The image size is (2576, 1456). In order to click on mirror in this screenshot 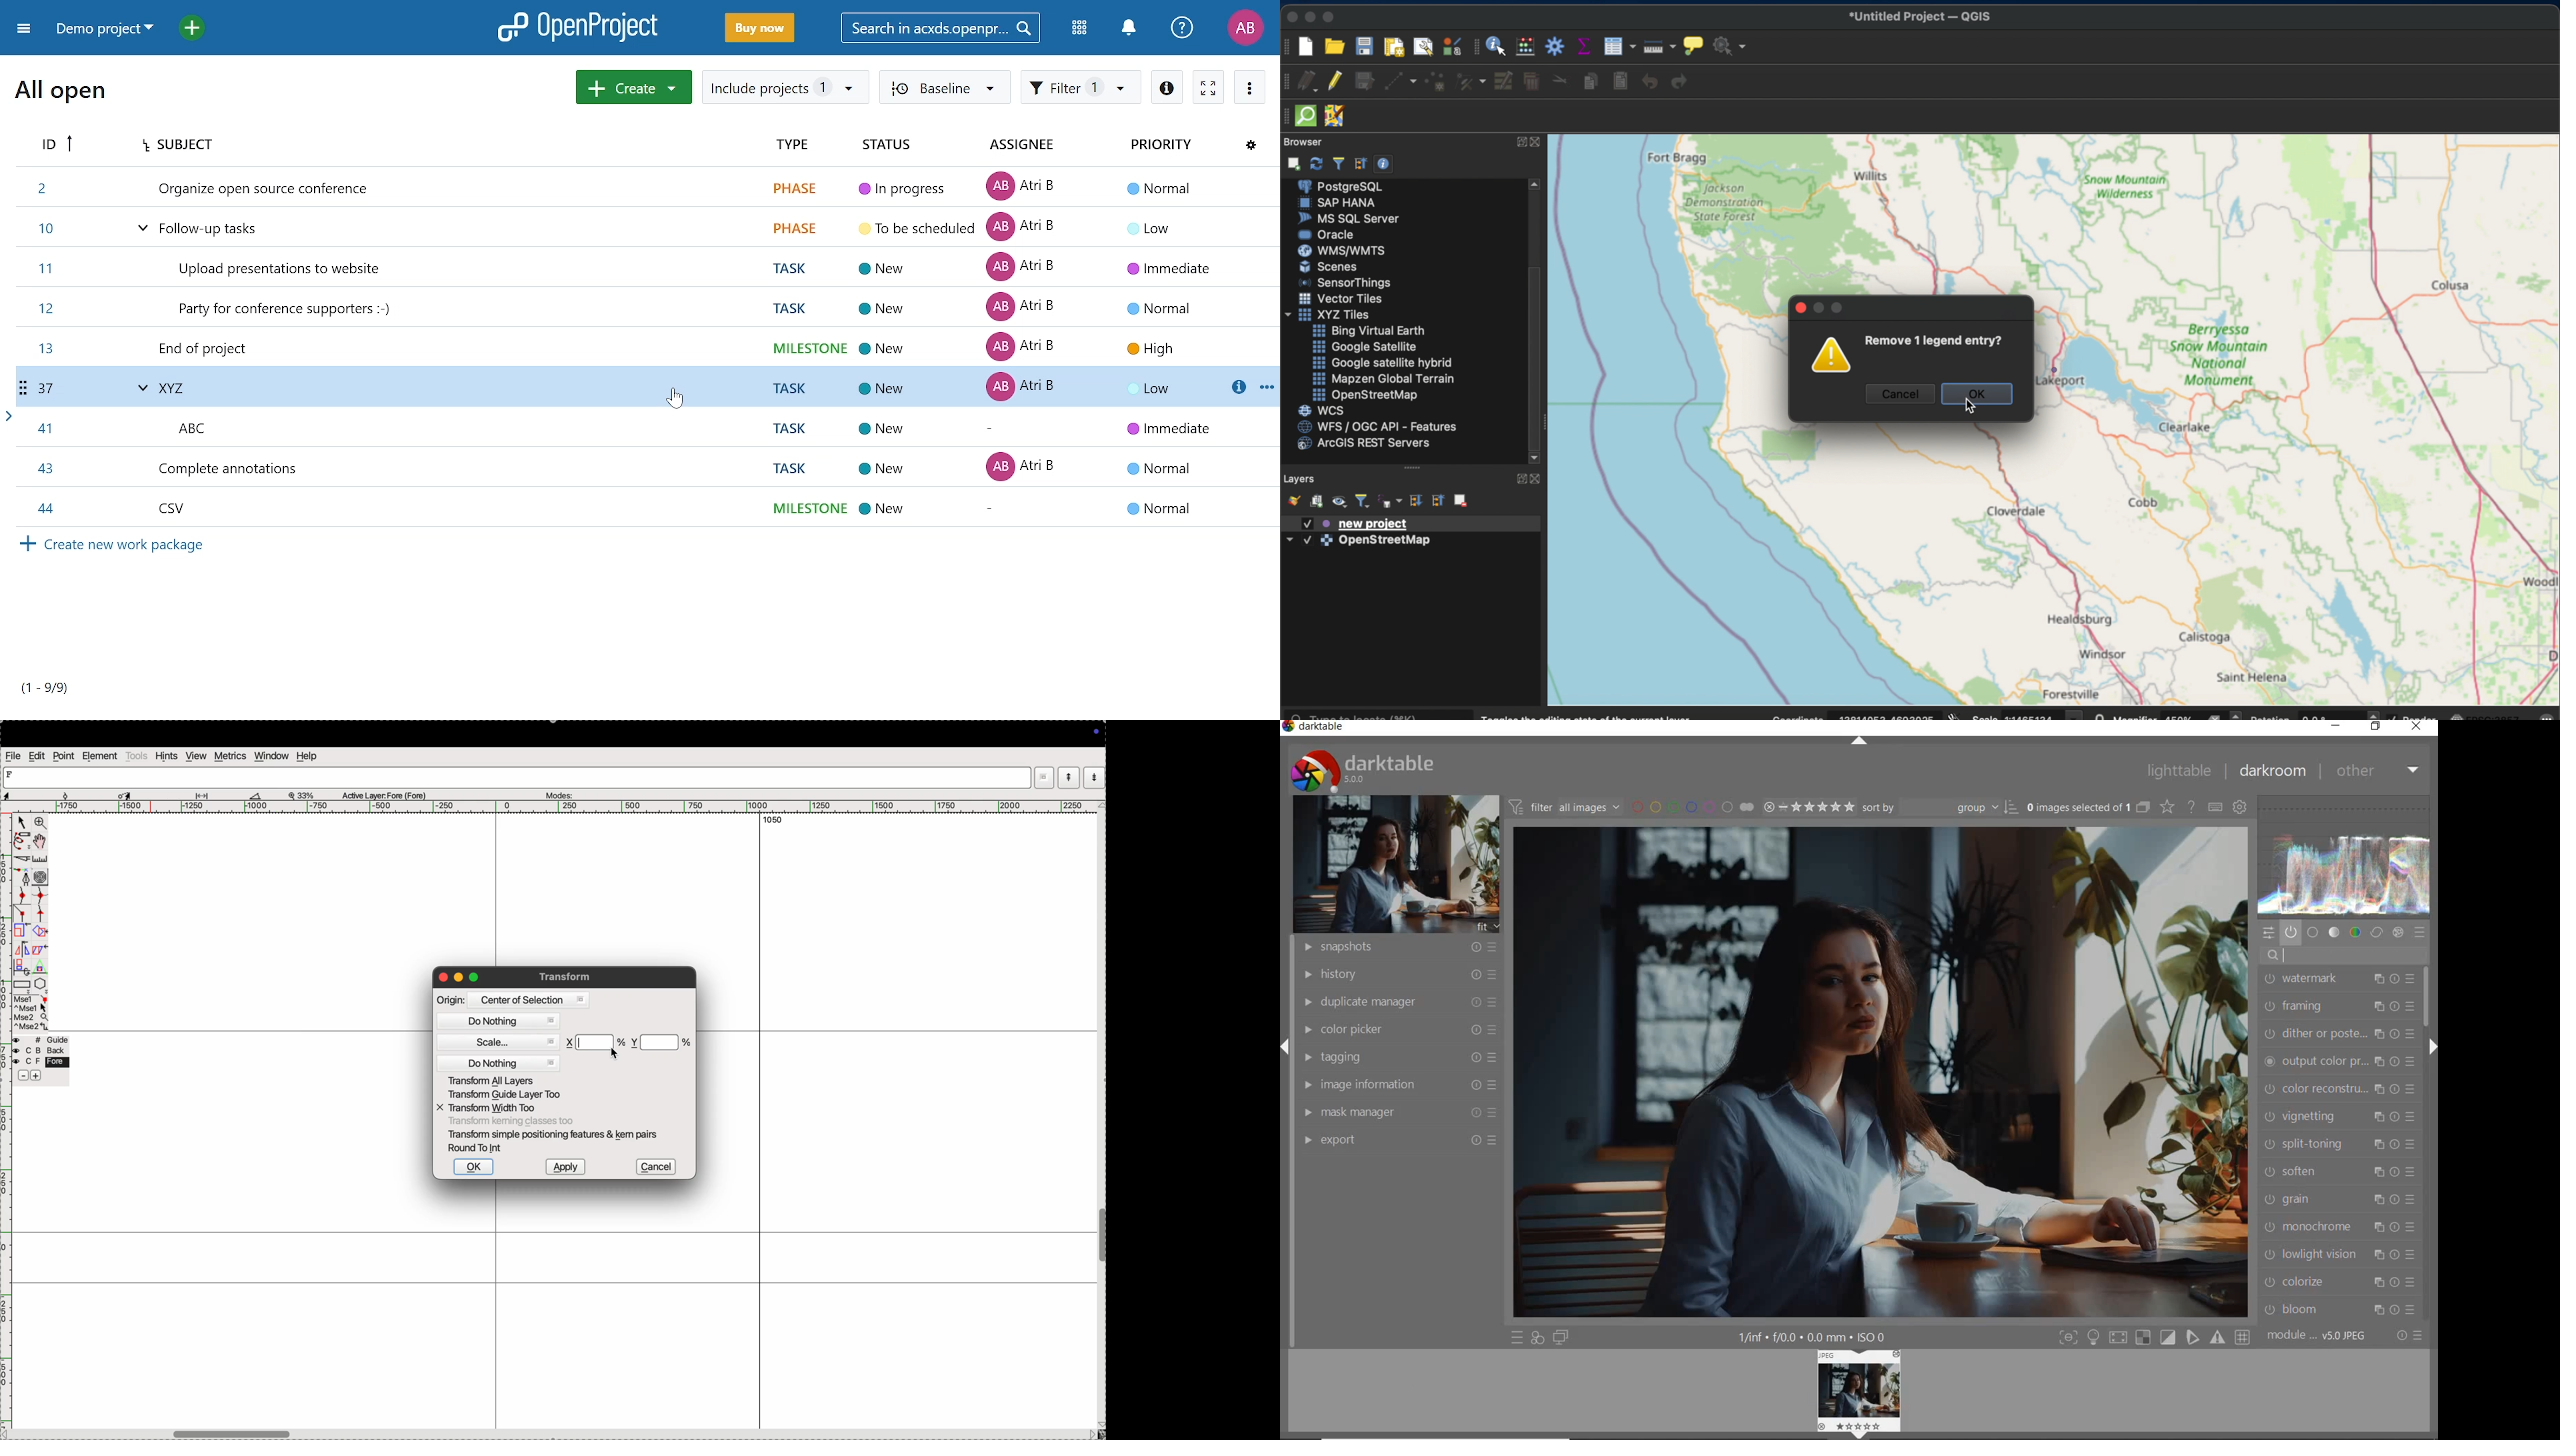, I will do `click(30, 950)`.